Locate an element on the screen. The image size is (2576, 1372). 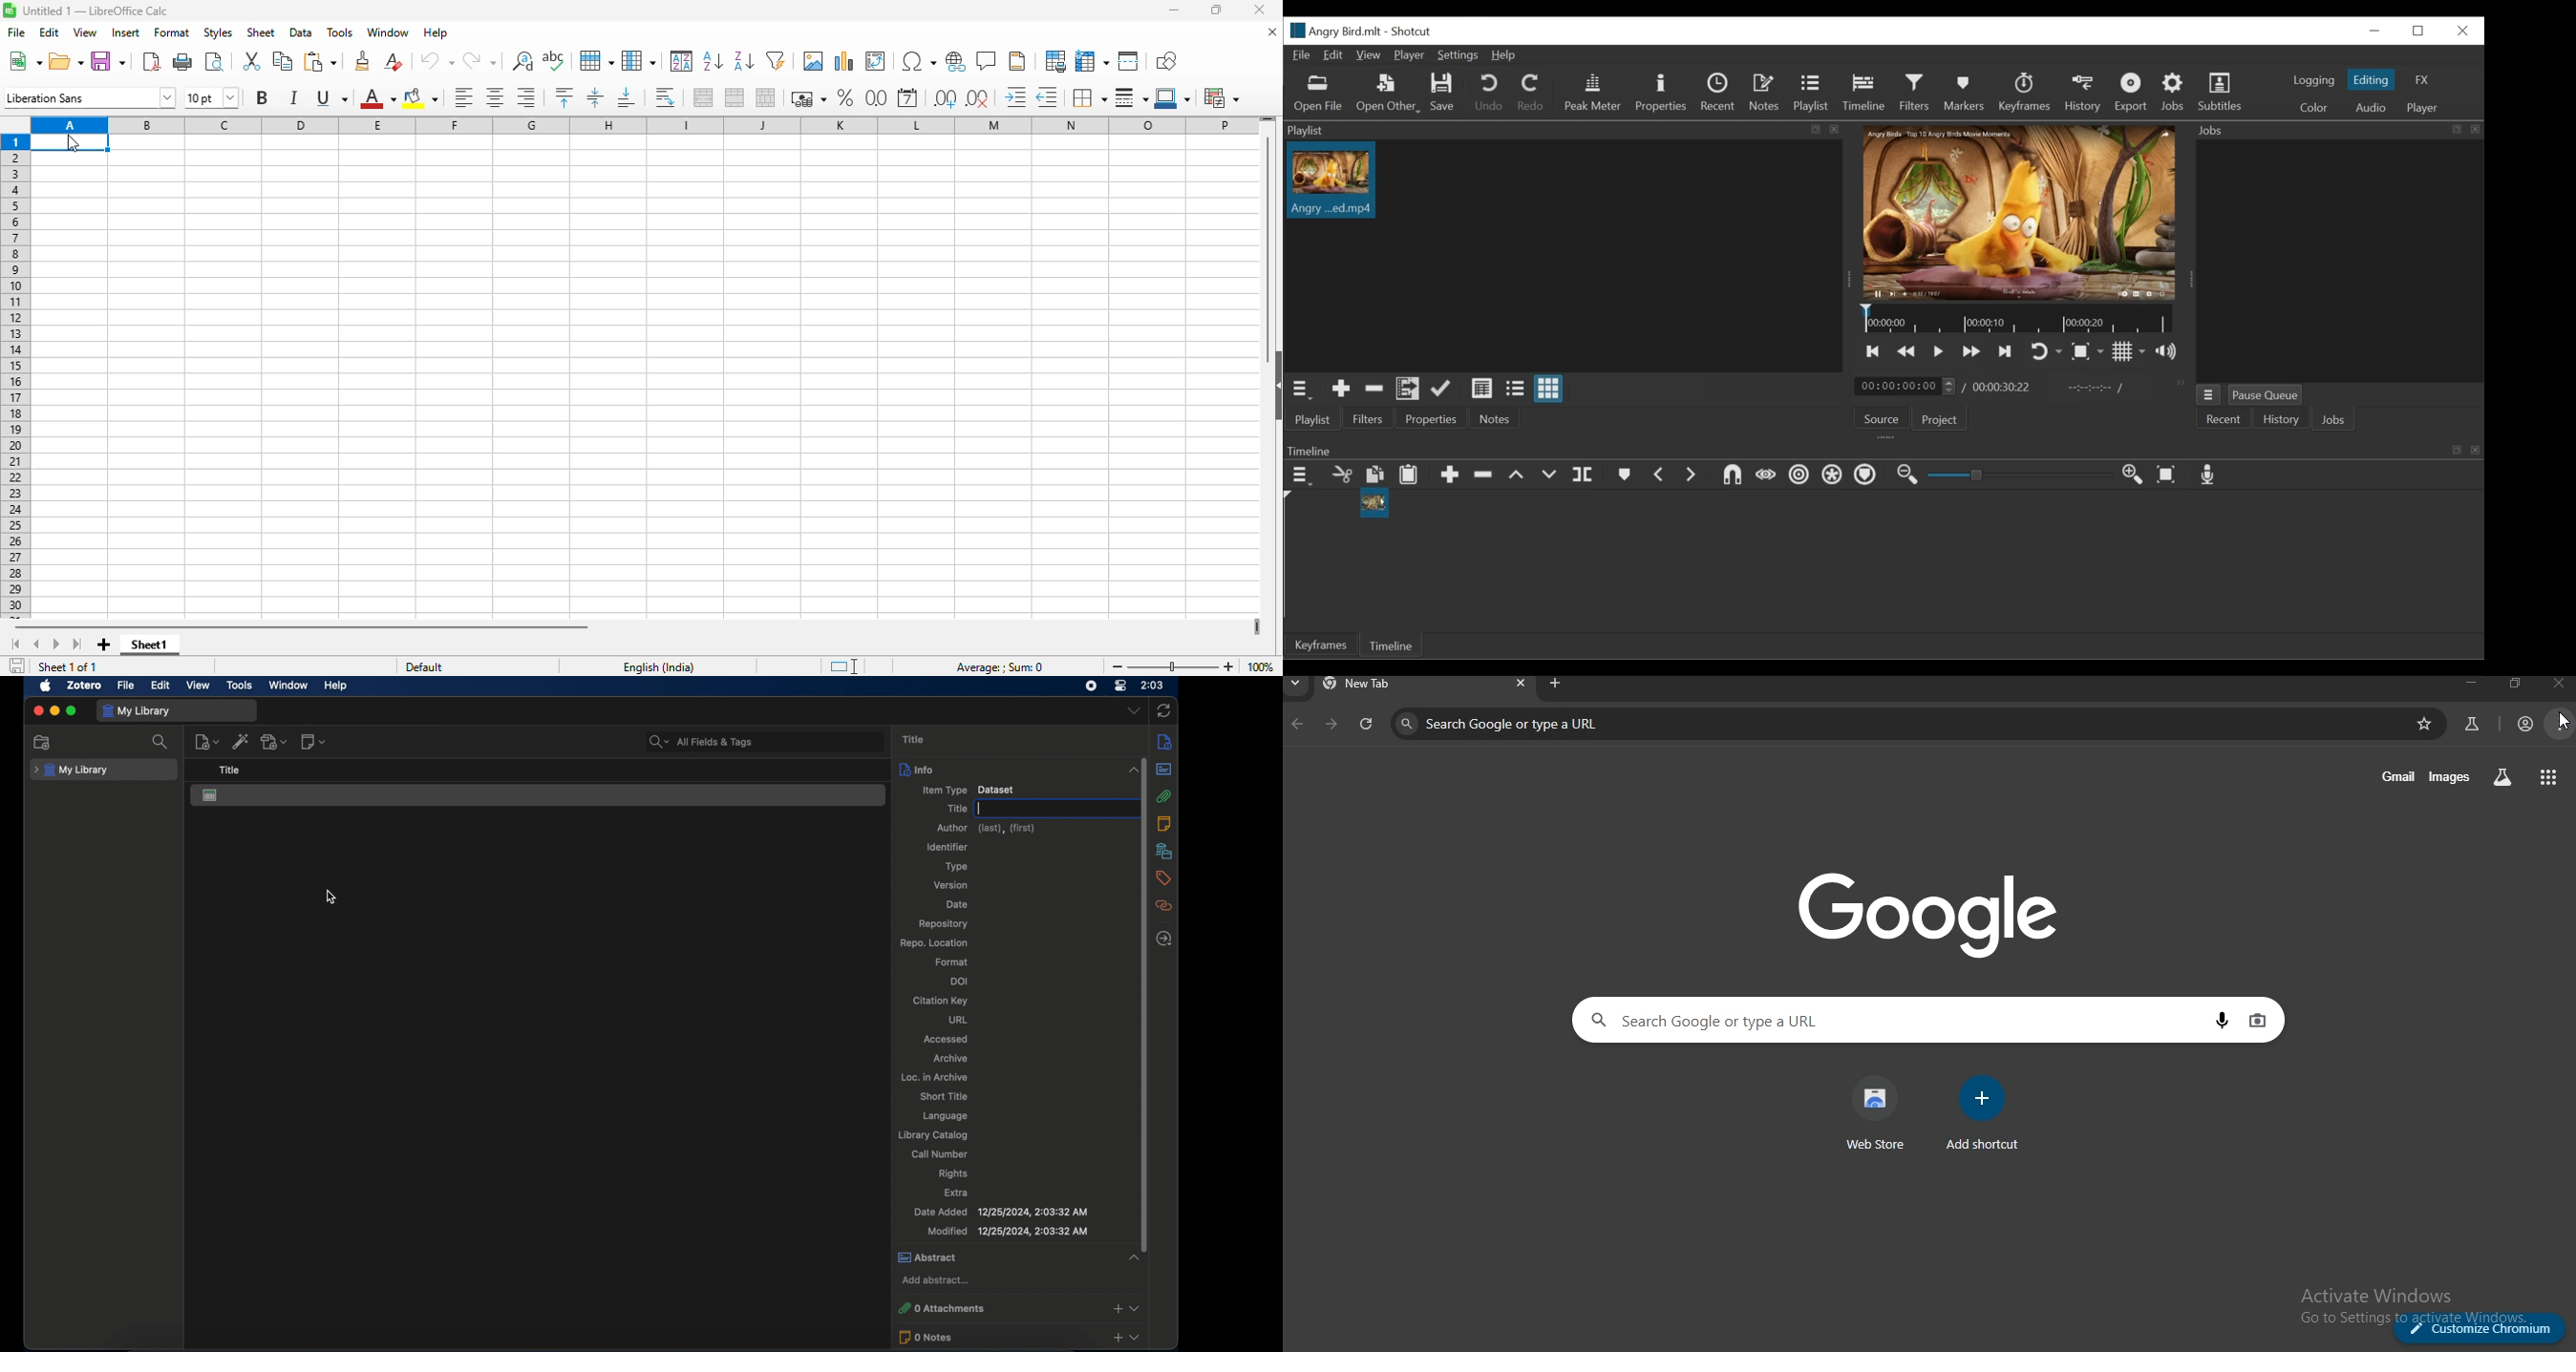
Paste is located at coordinates (1375, 474).